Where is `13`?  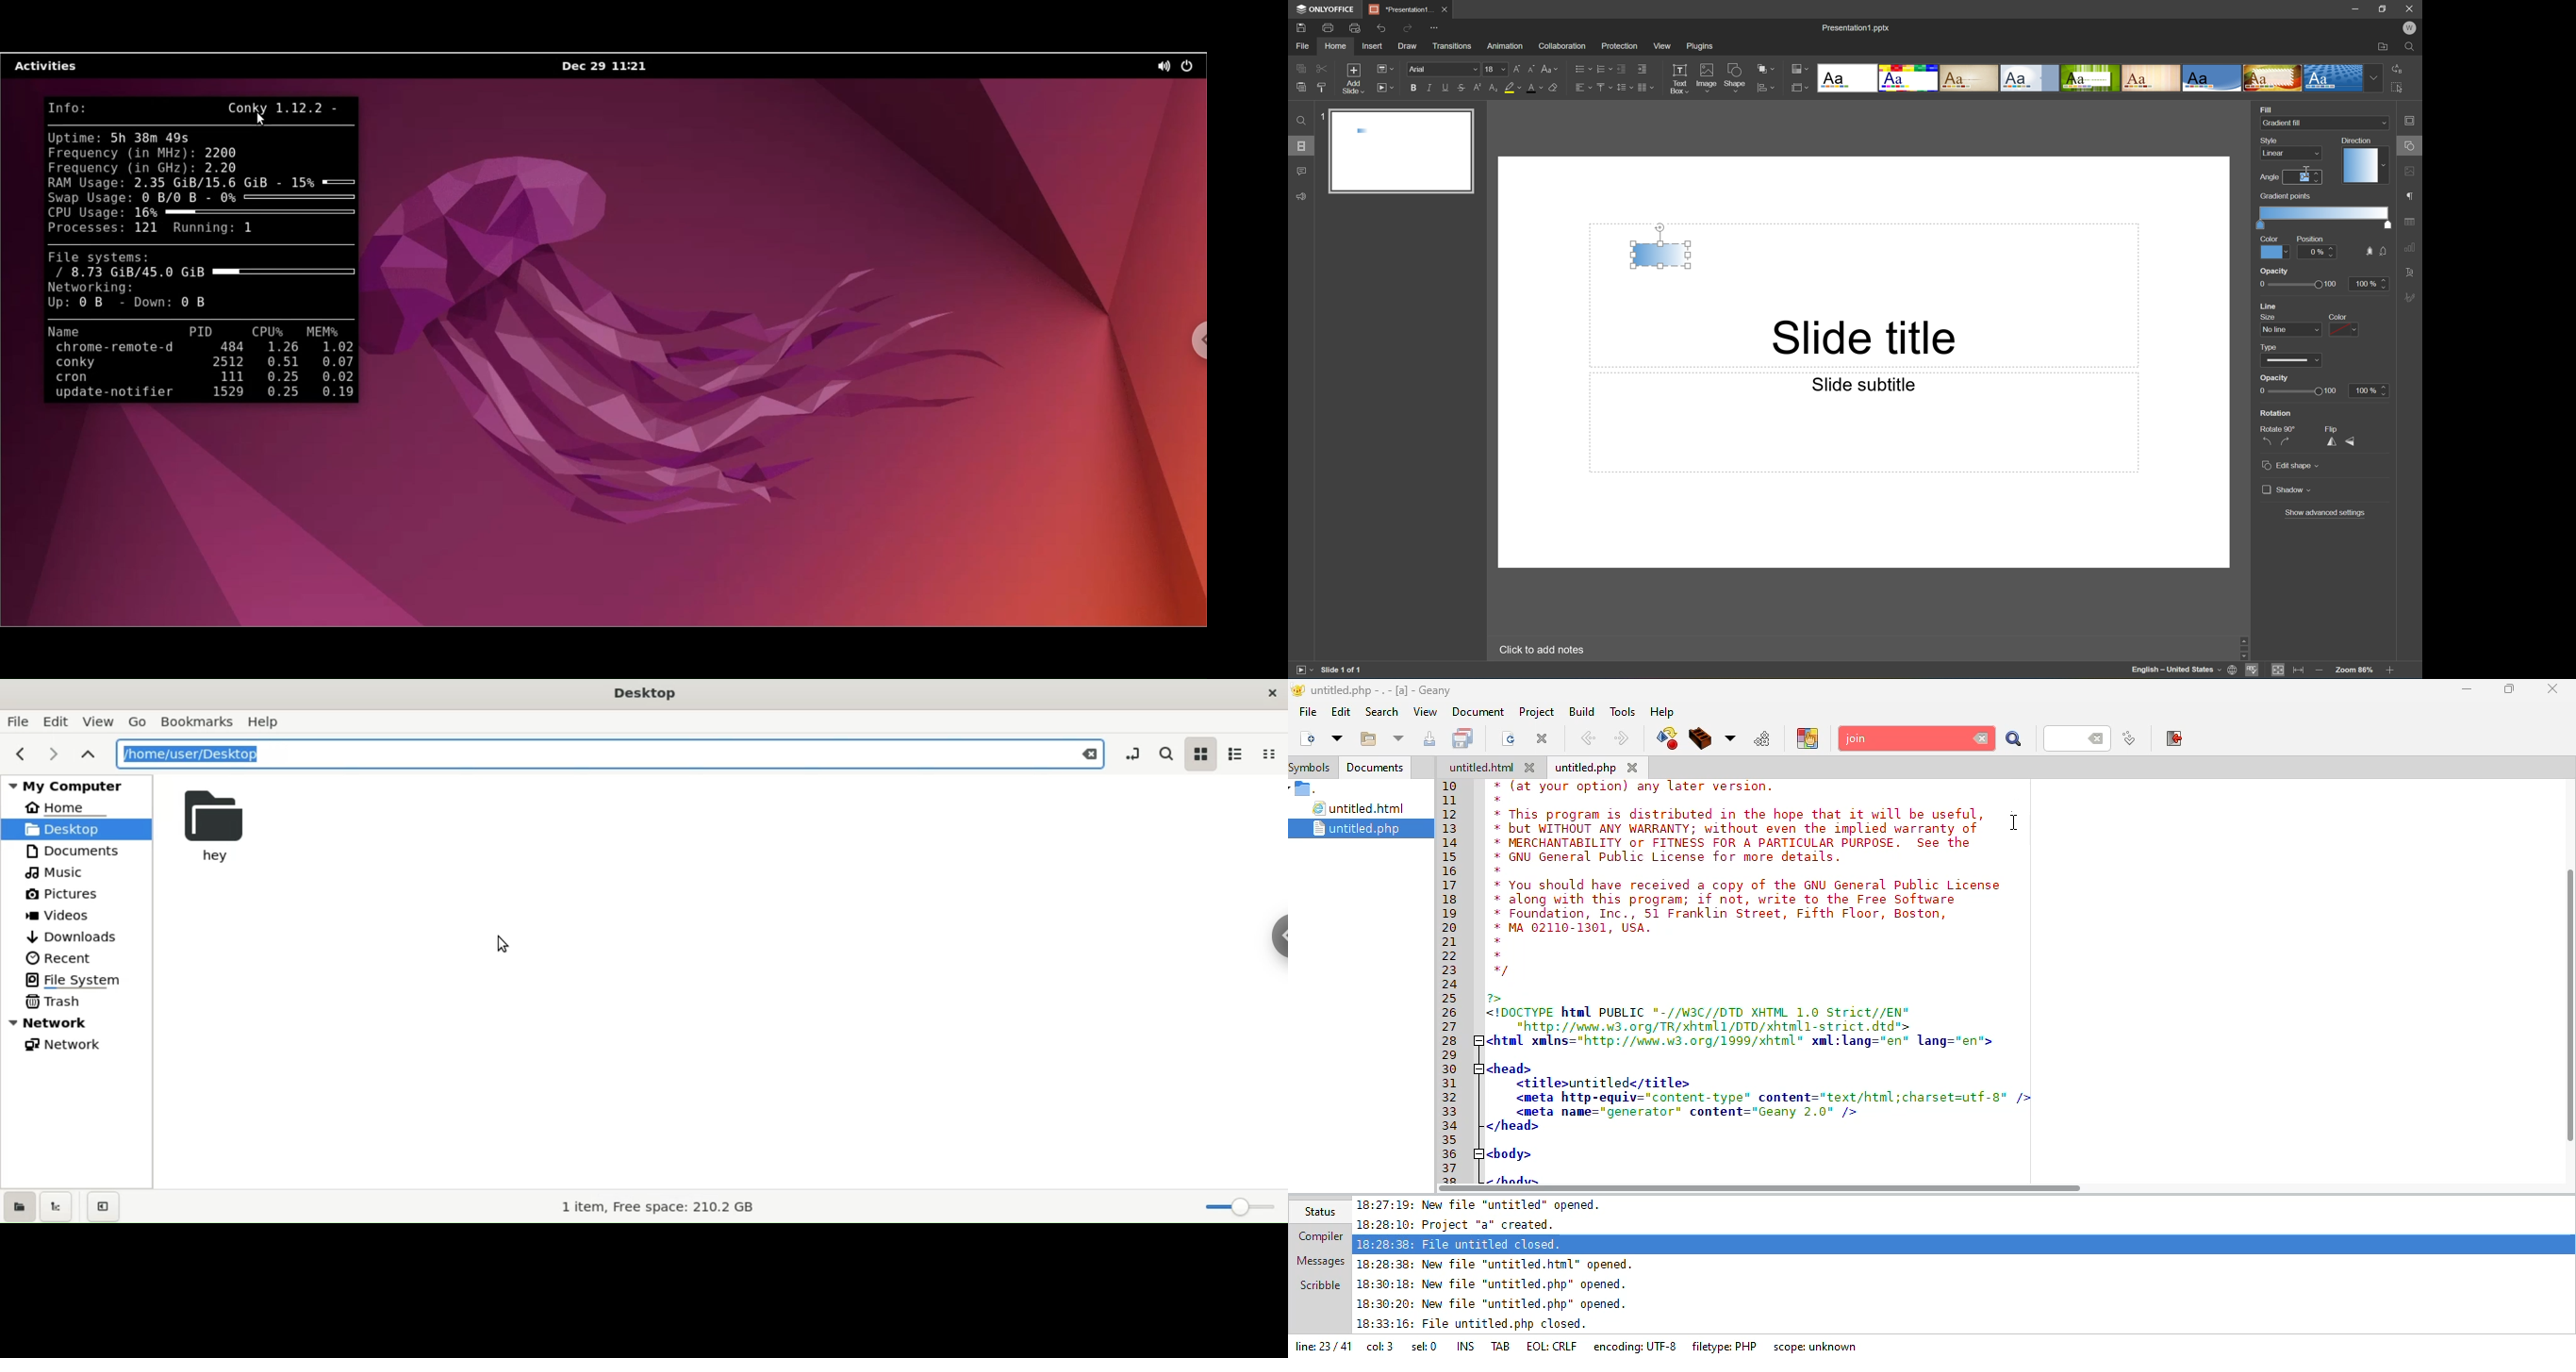 13 is located at coordinates (1450, 828).